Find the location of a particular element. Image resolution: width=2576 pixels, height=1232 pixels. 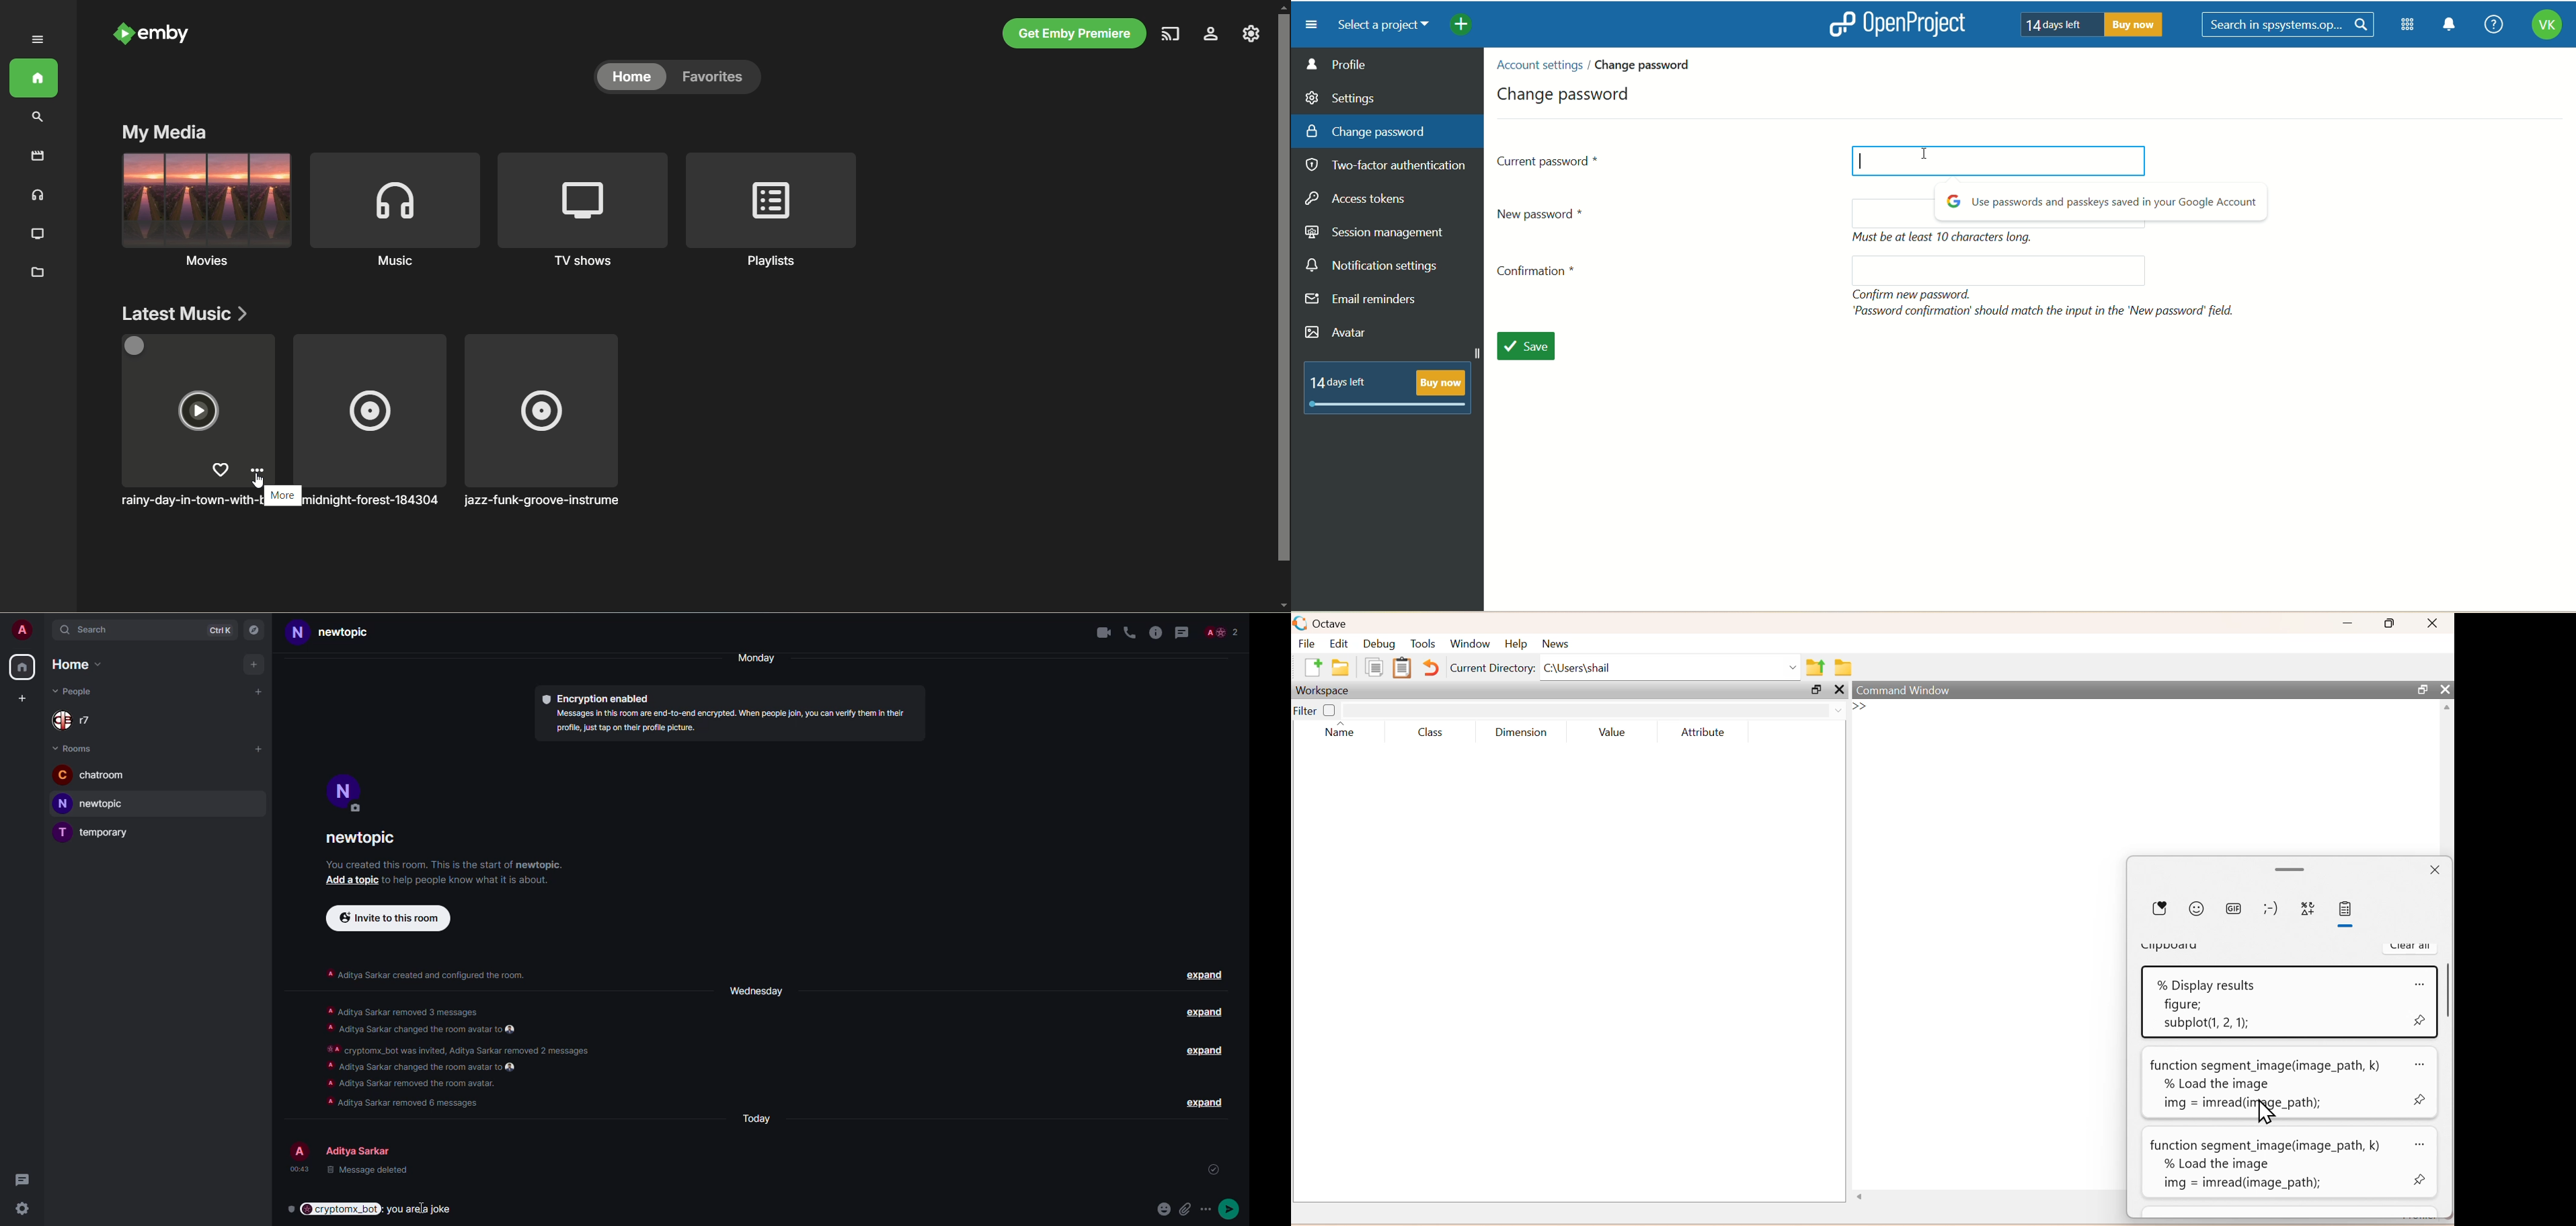

add is located at coordinates (258, 748).